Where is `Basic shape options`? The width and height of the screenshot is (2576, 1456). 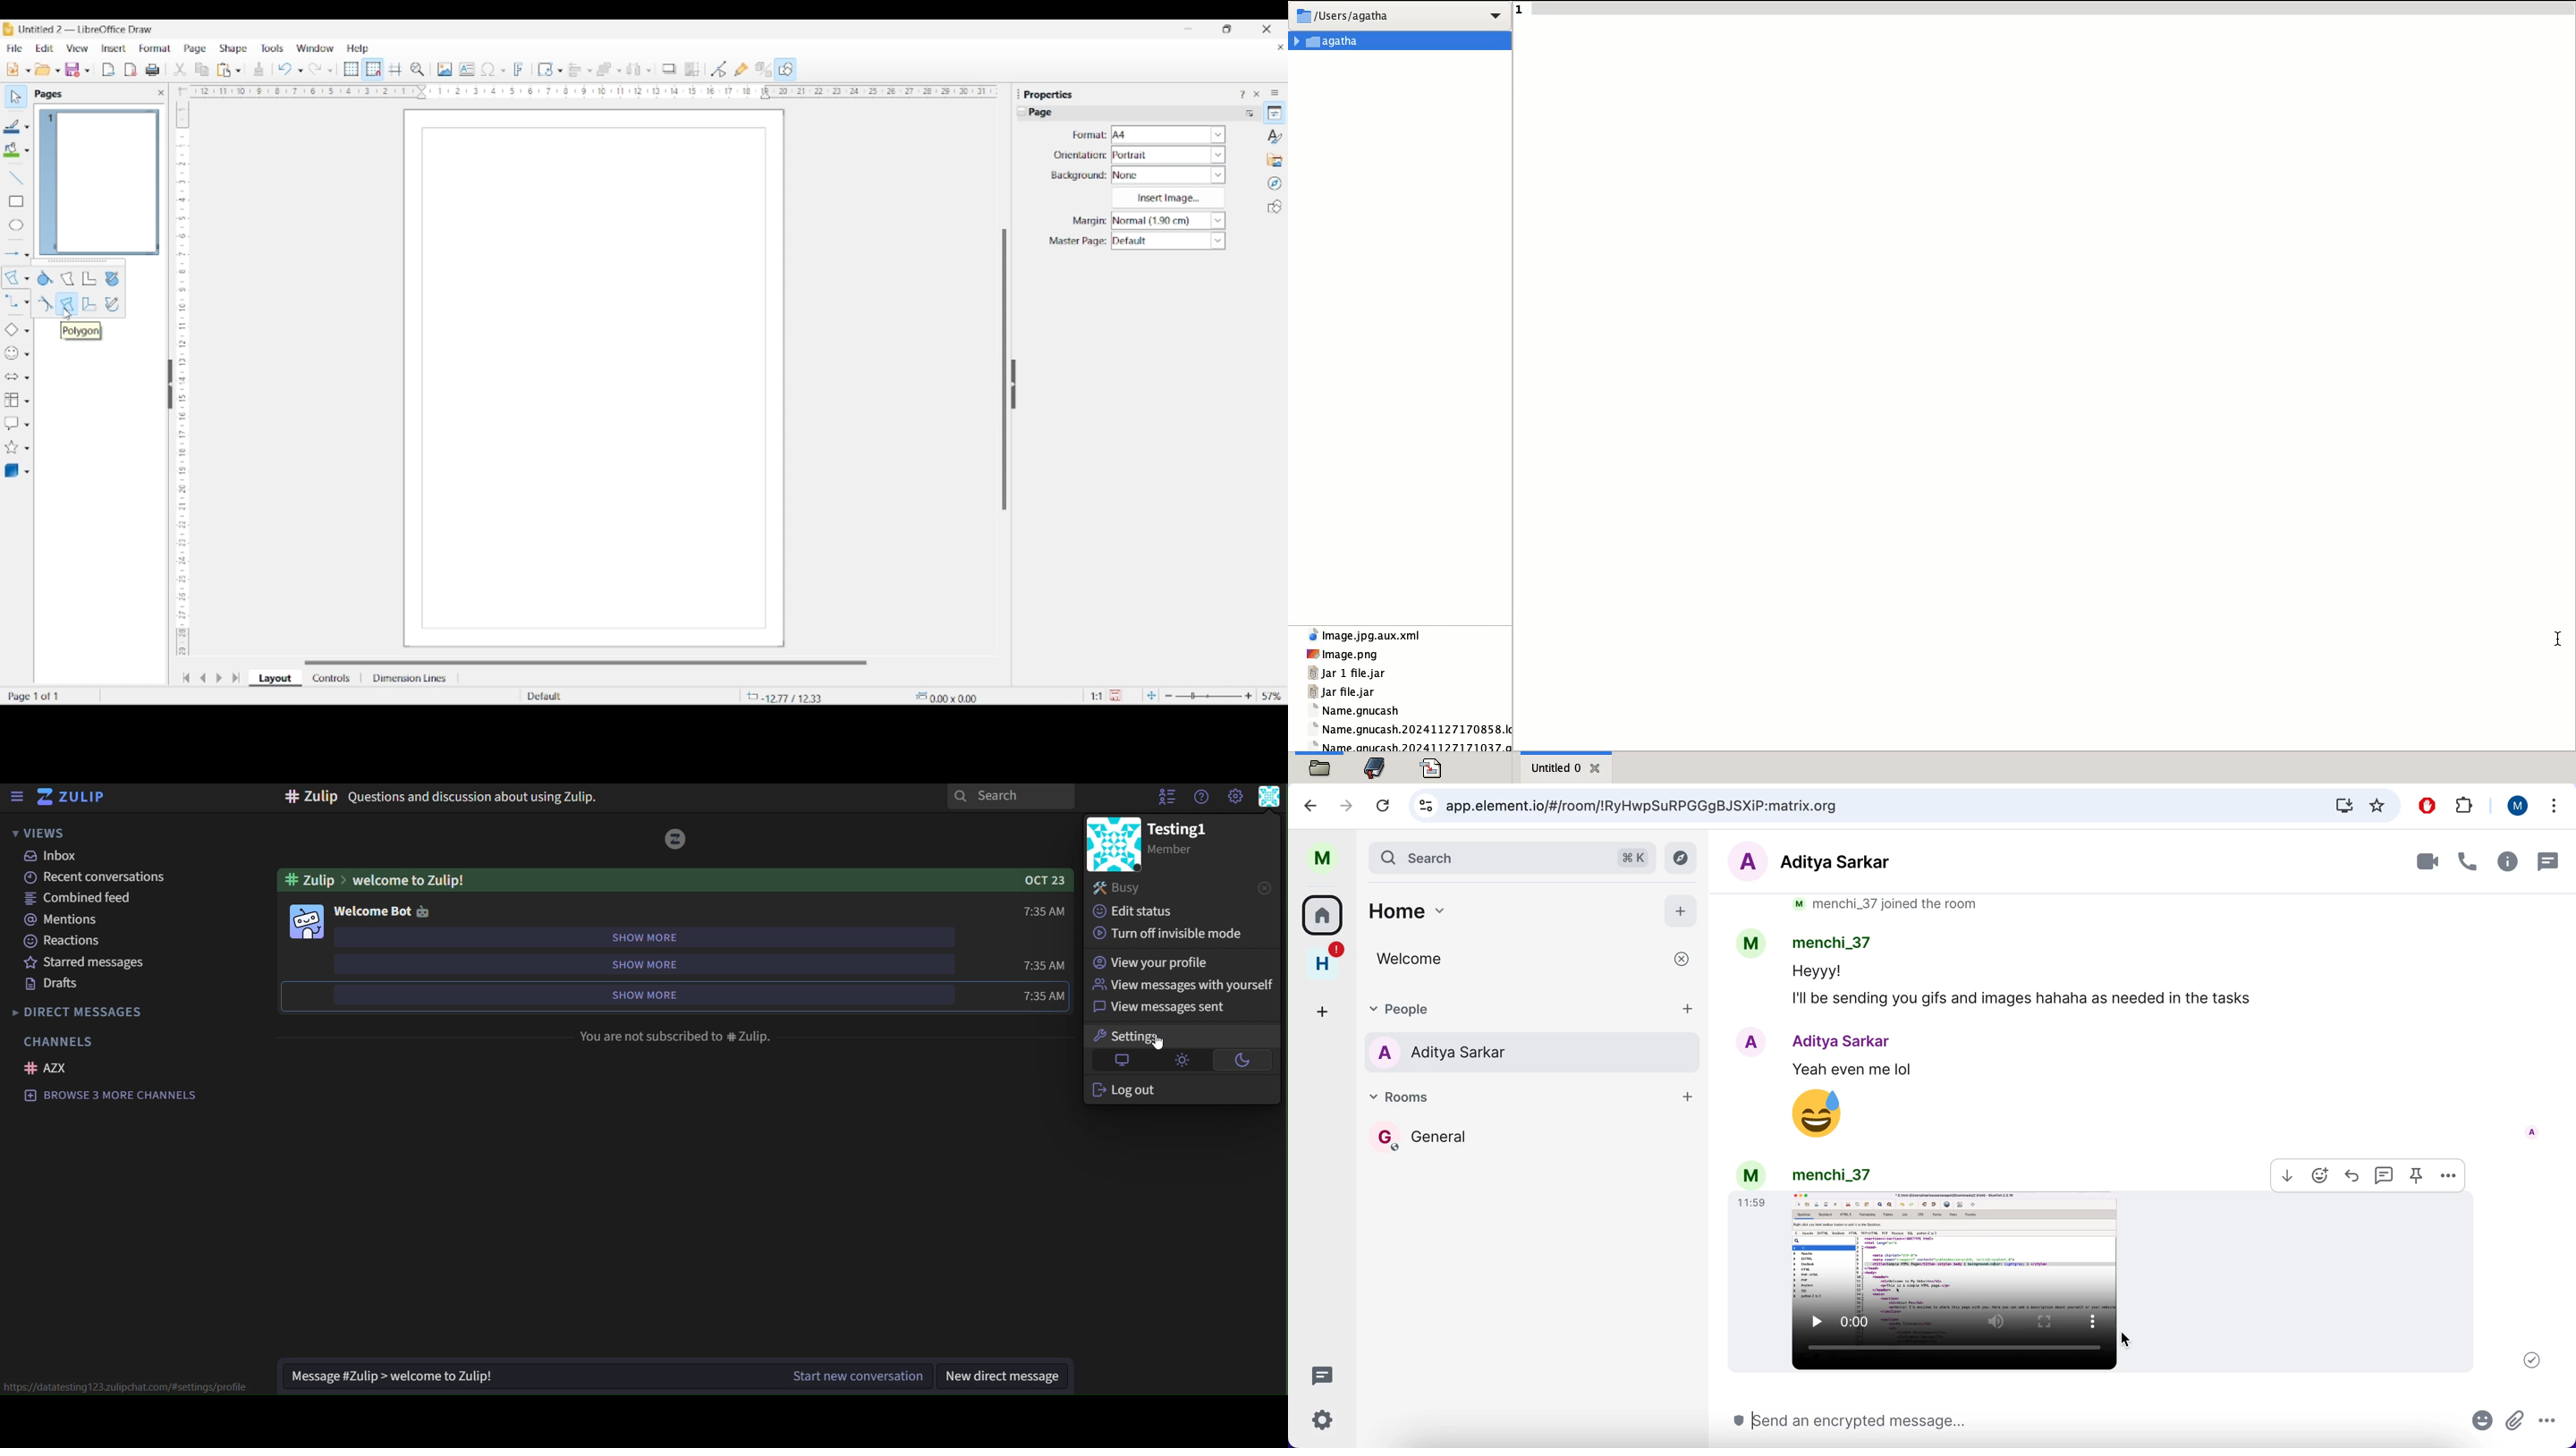
Basic shape options is located at coordinates (27, 331).